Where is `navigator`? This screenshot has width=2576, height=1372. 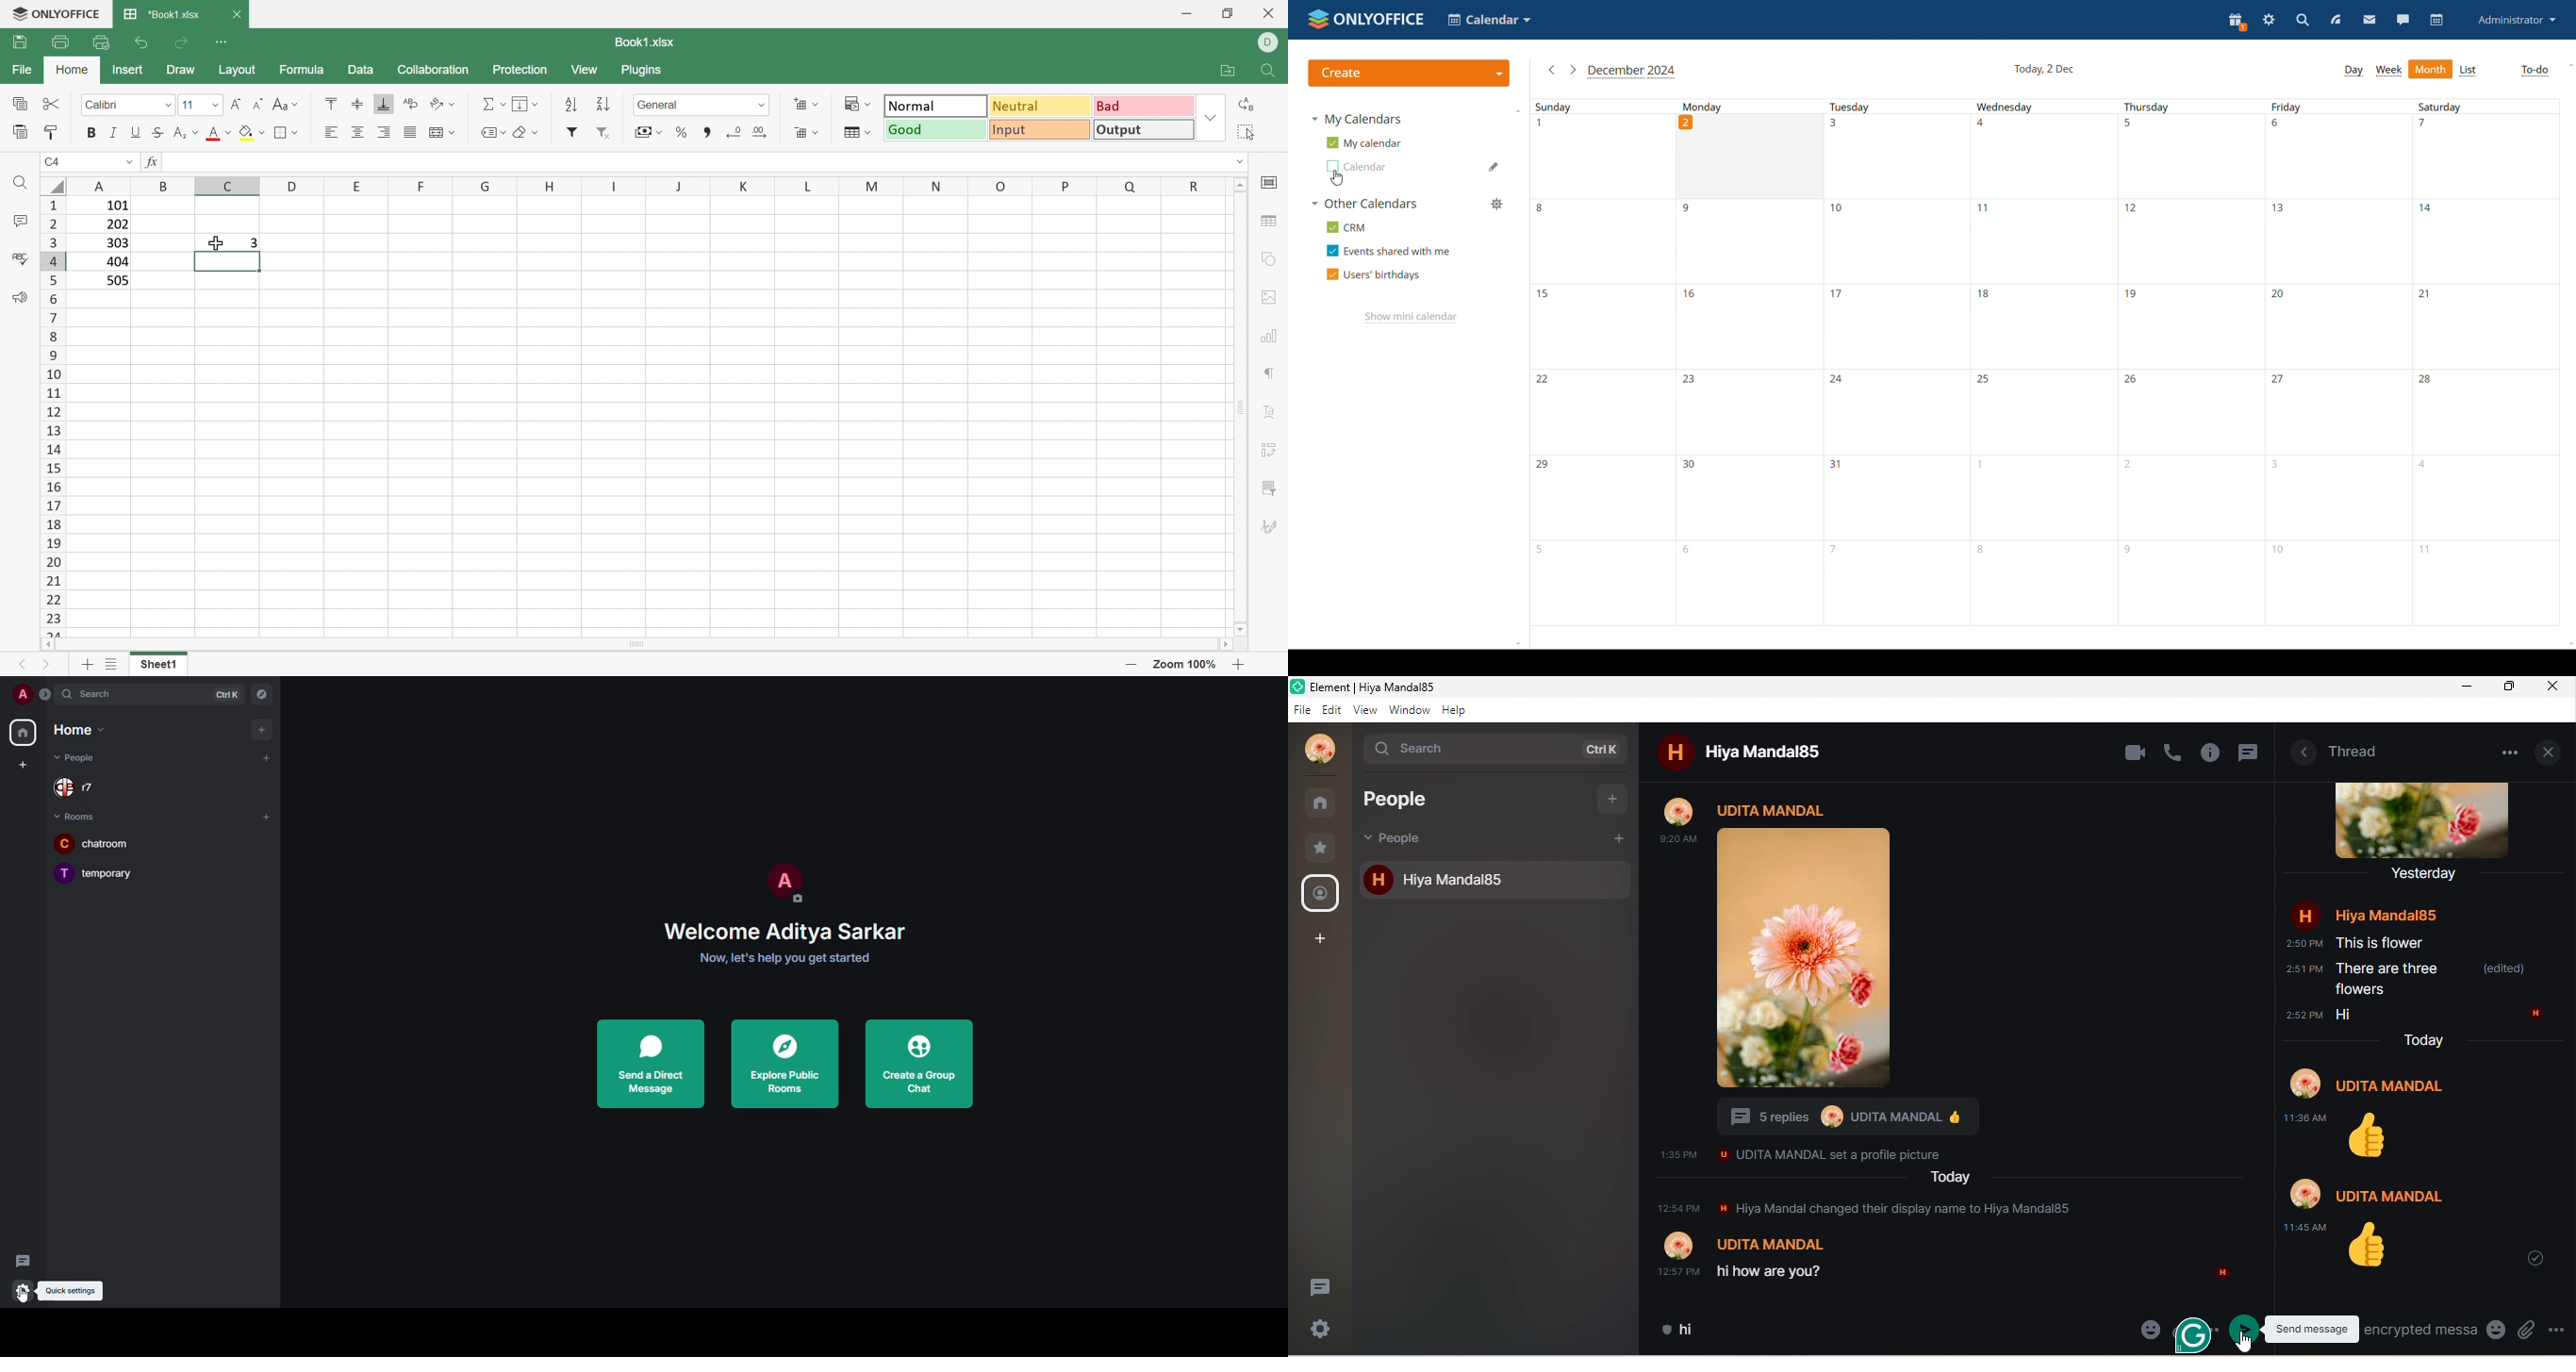
navigator is located at coordinates (262, 694).